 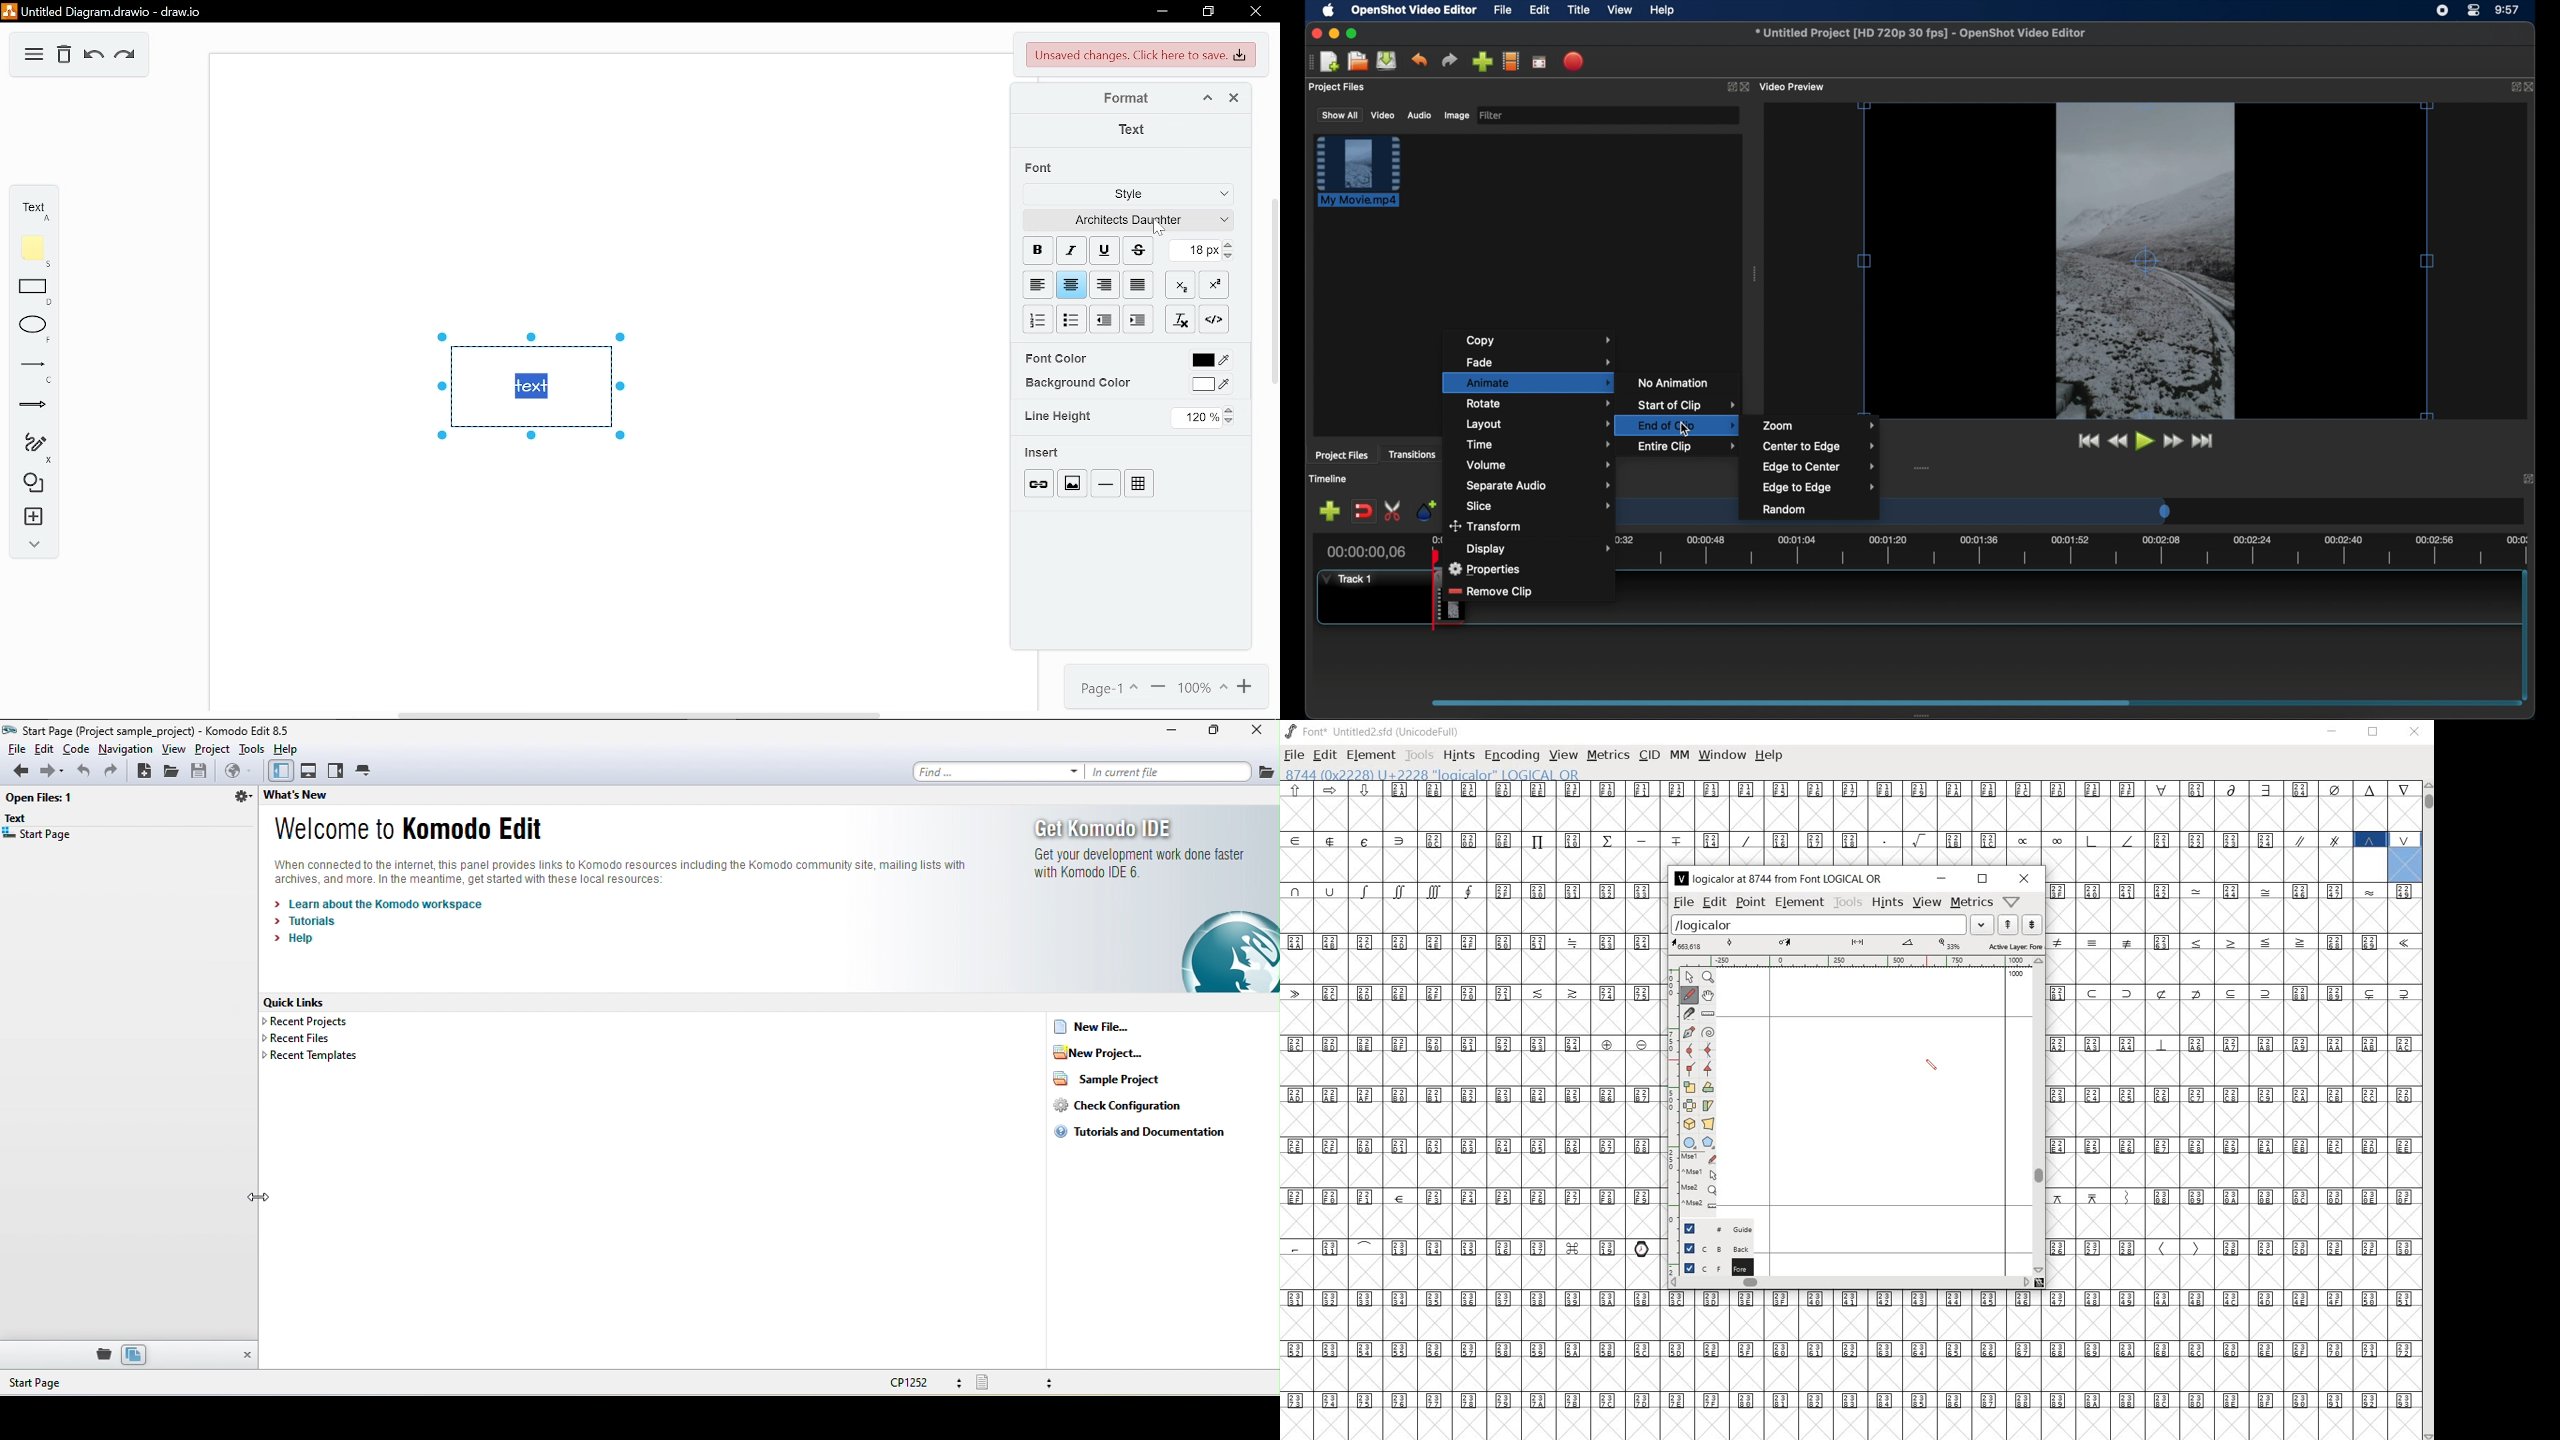 What do you see at coordinates (1203, 251) in the screenshot?
I see `change font size` at bounding box center [1203, 251].